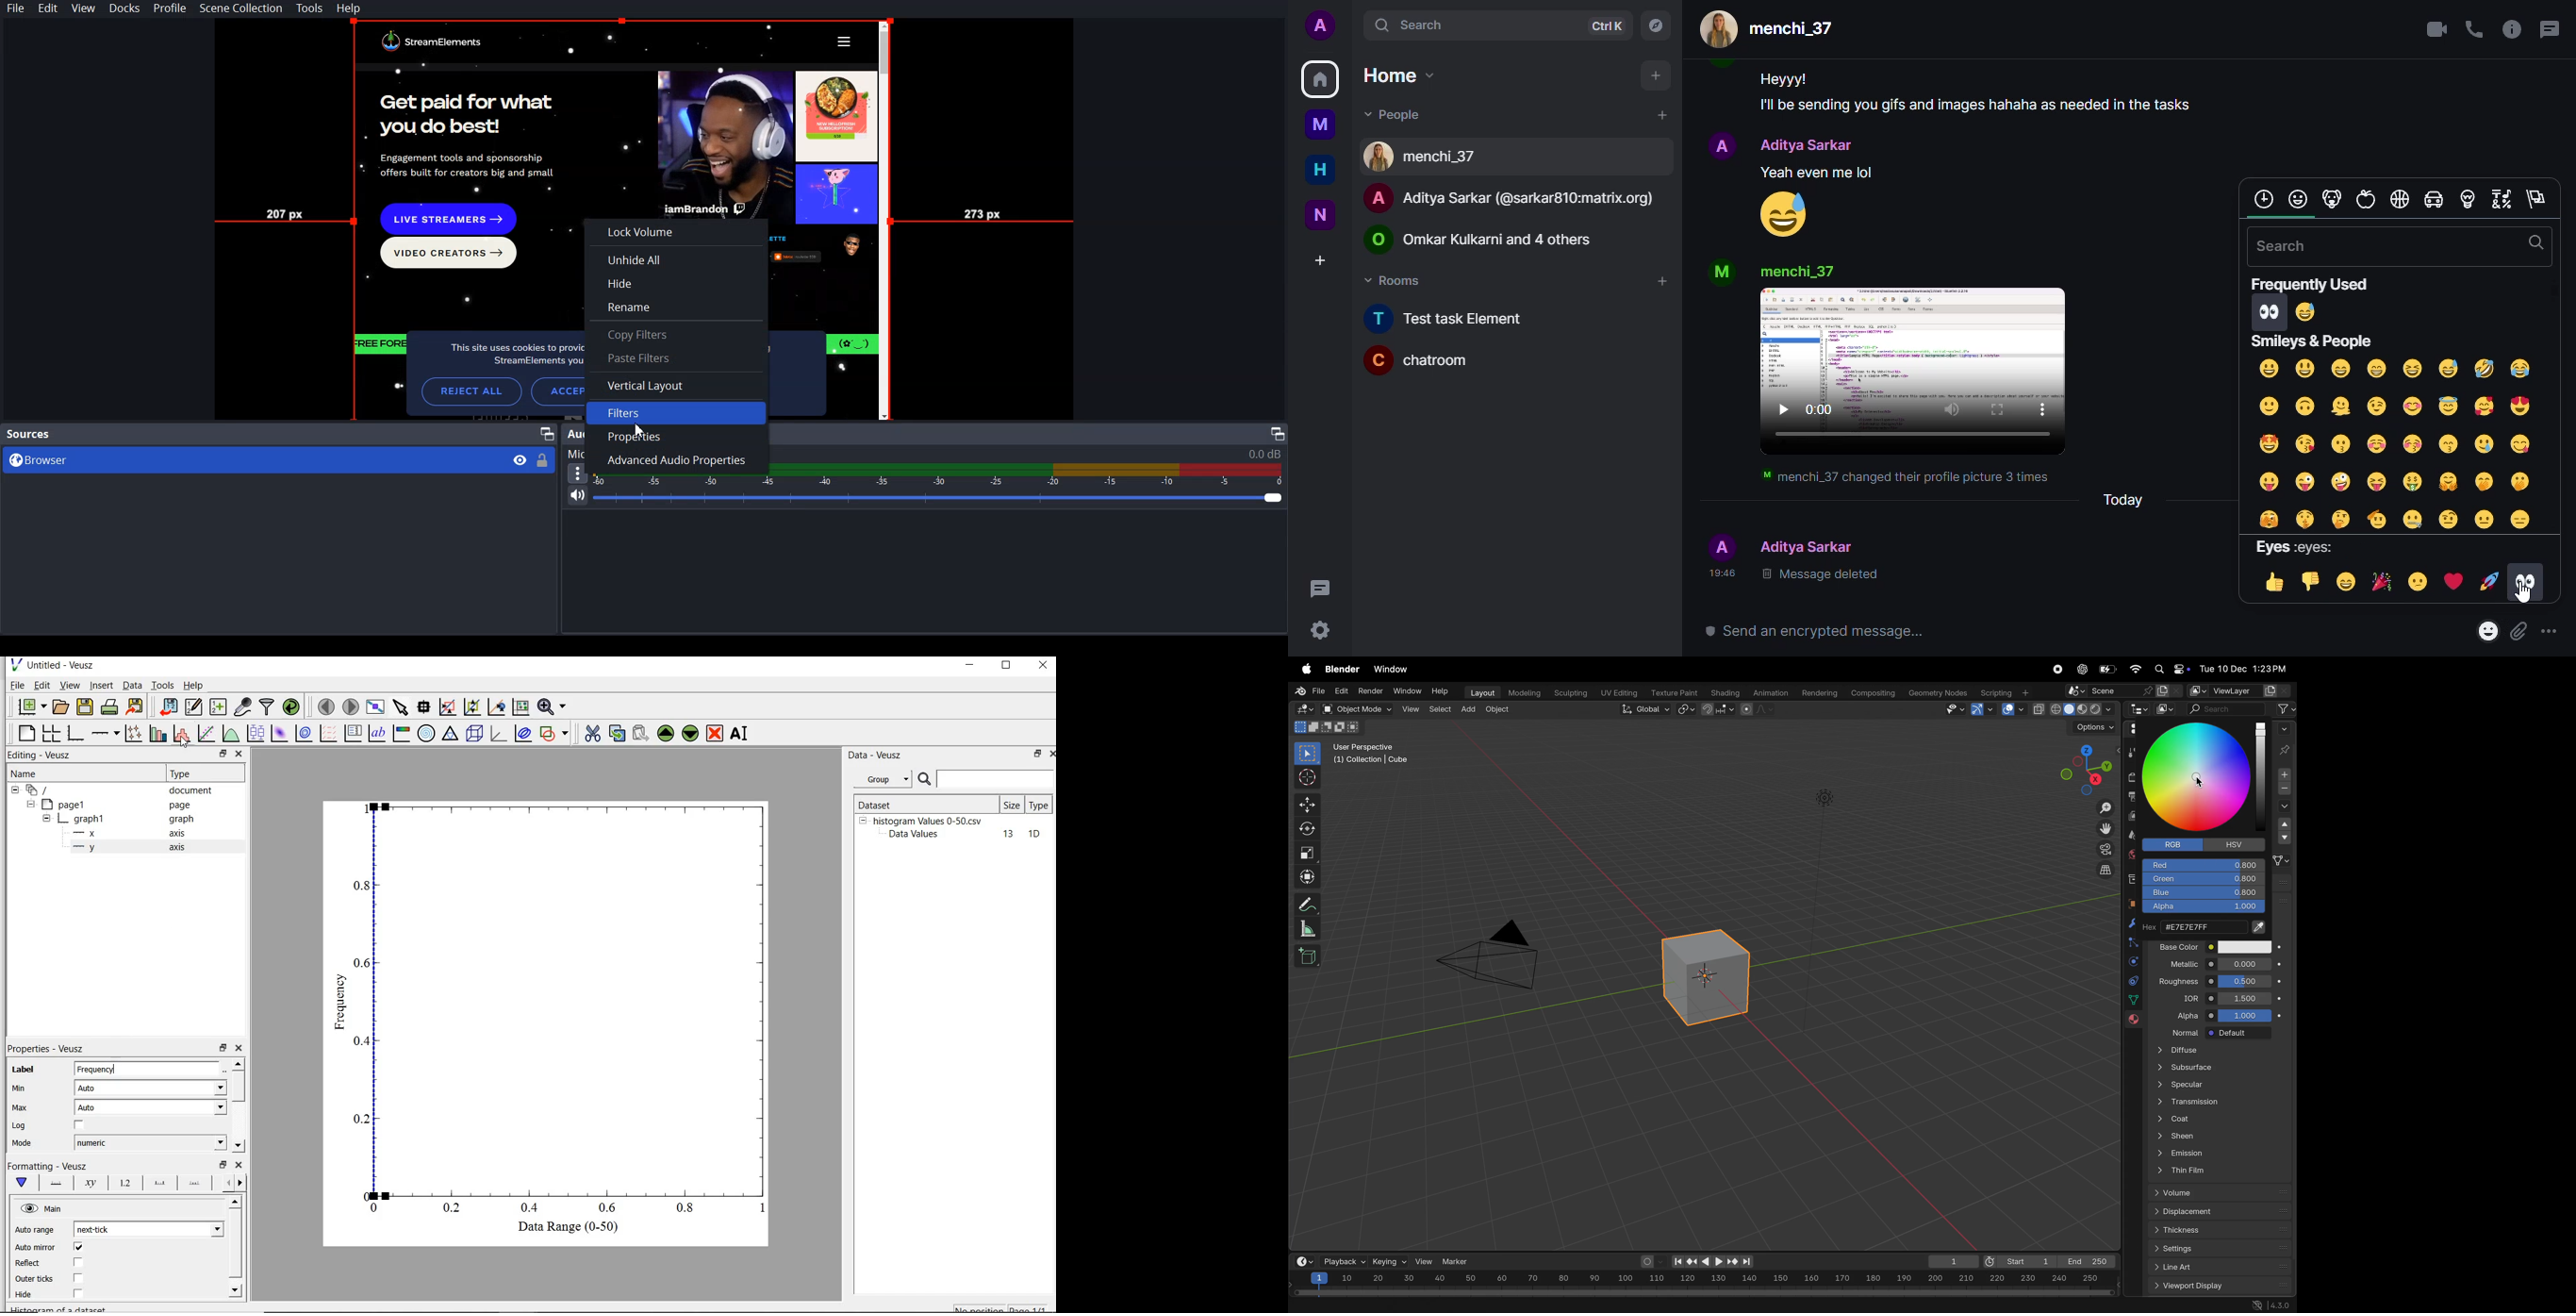 The width and height of the screenshot is (2576, 1316). What do you see at coordinates (578, 496) in the screenshot?
I see `Mute` at bounding box center [578, 496].